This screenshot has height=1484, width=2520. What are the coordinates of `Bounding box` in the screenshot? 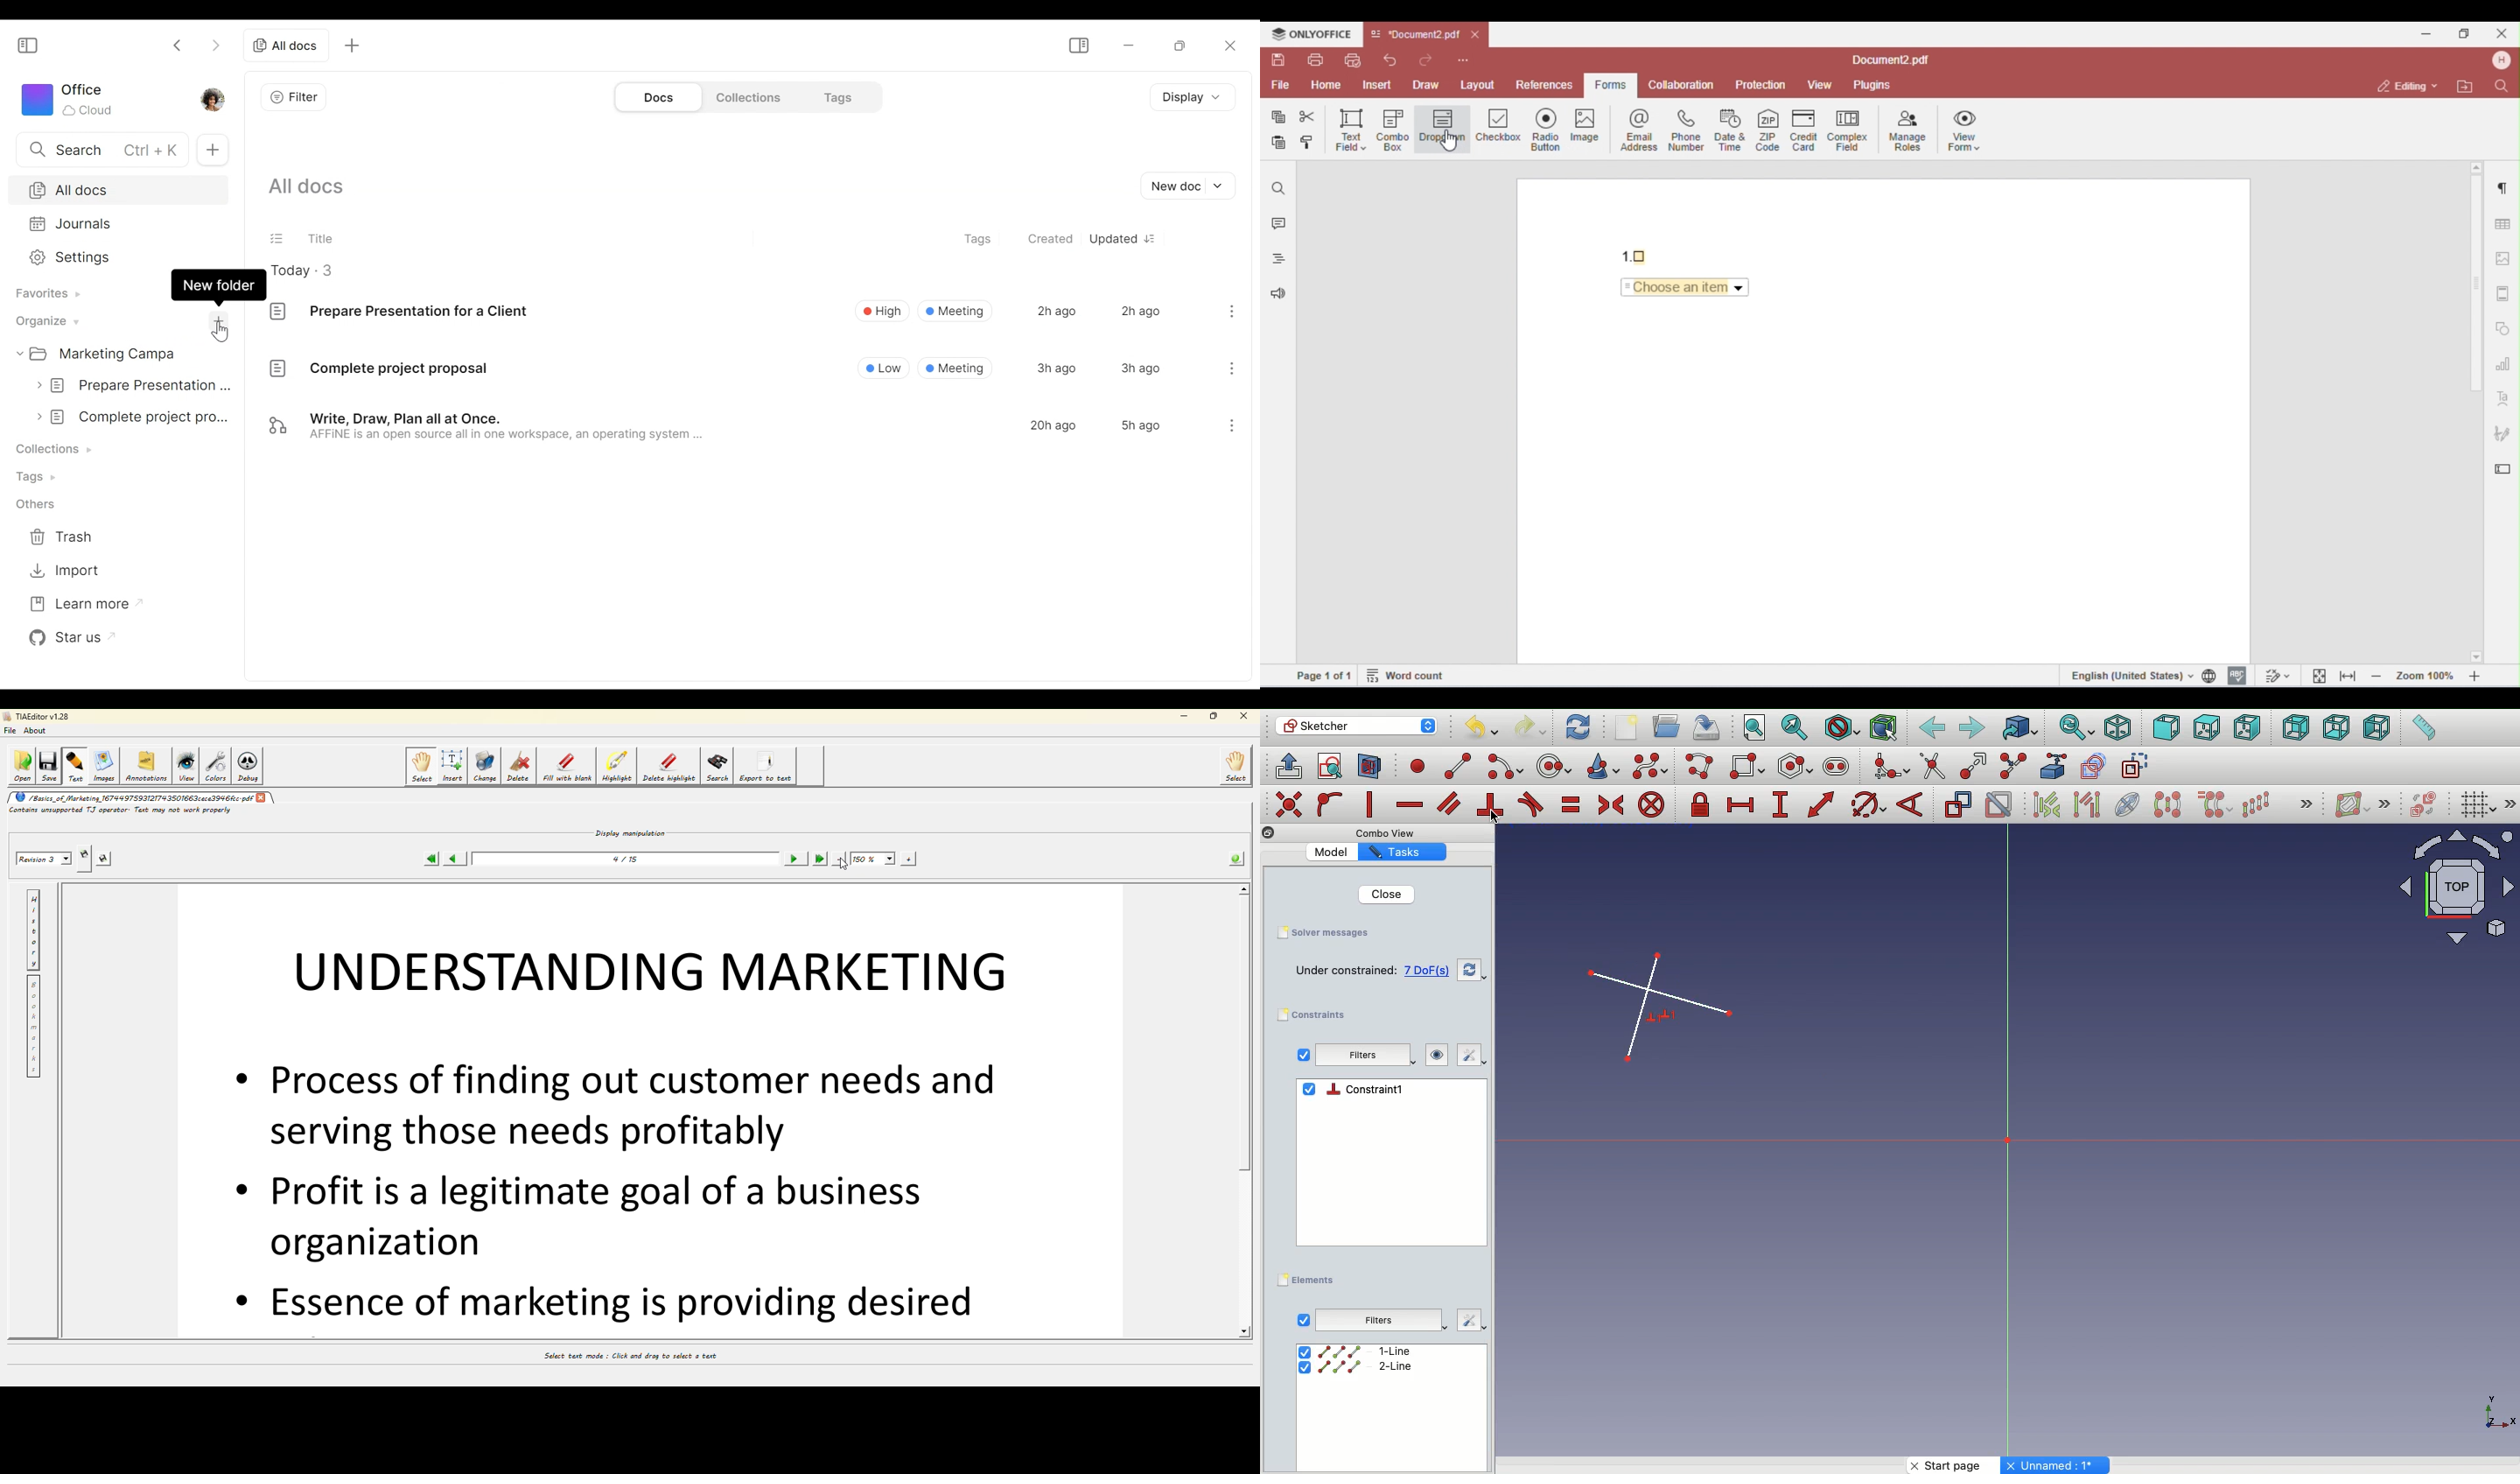 It's located at (1886, 729).